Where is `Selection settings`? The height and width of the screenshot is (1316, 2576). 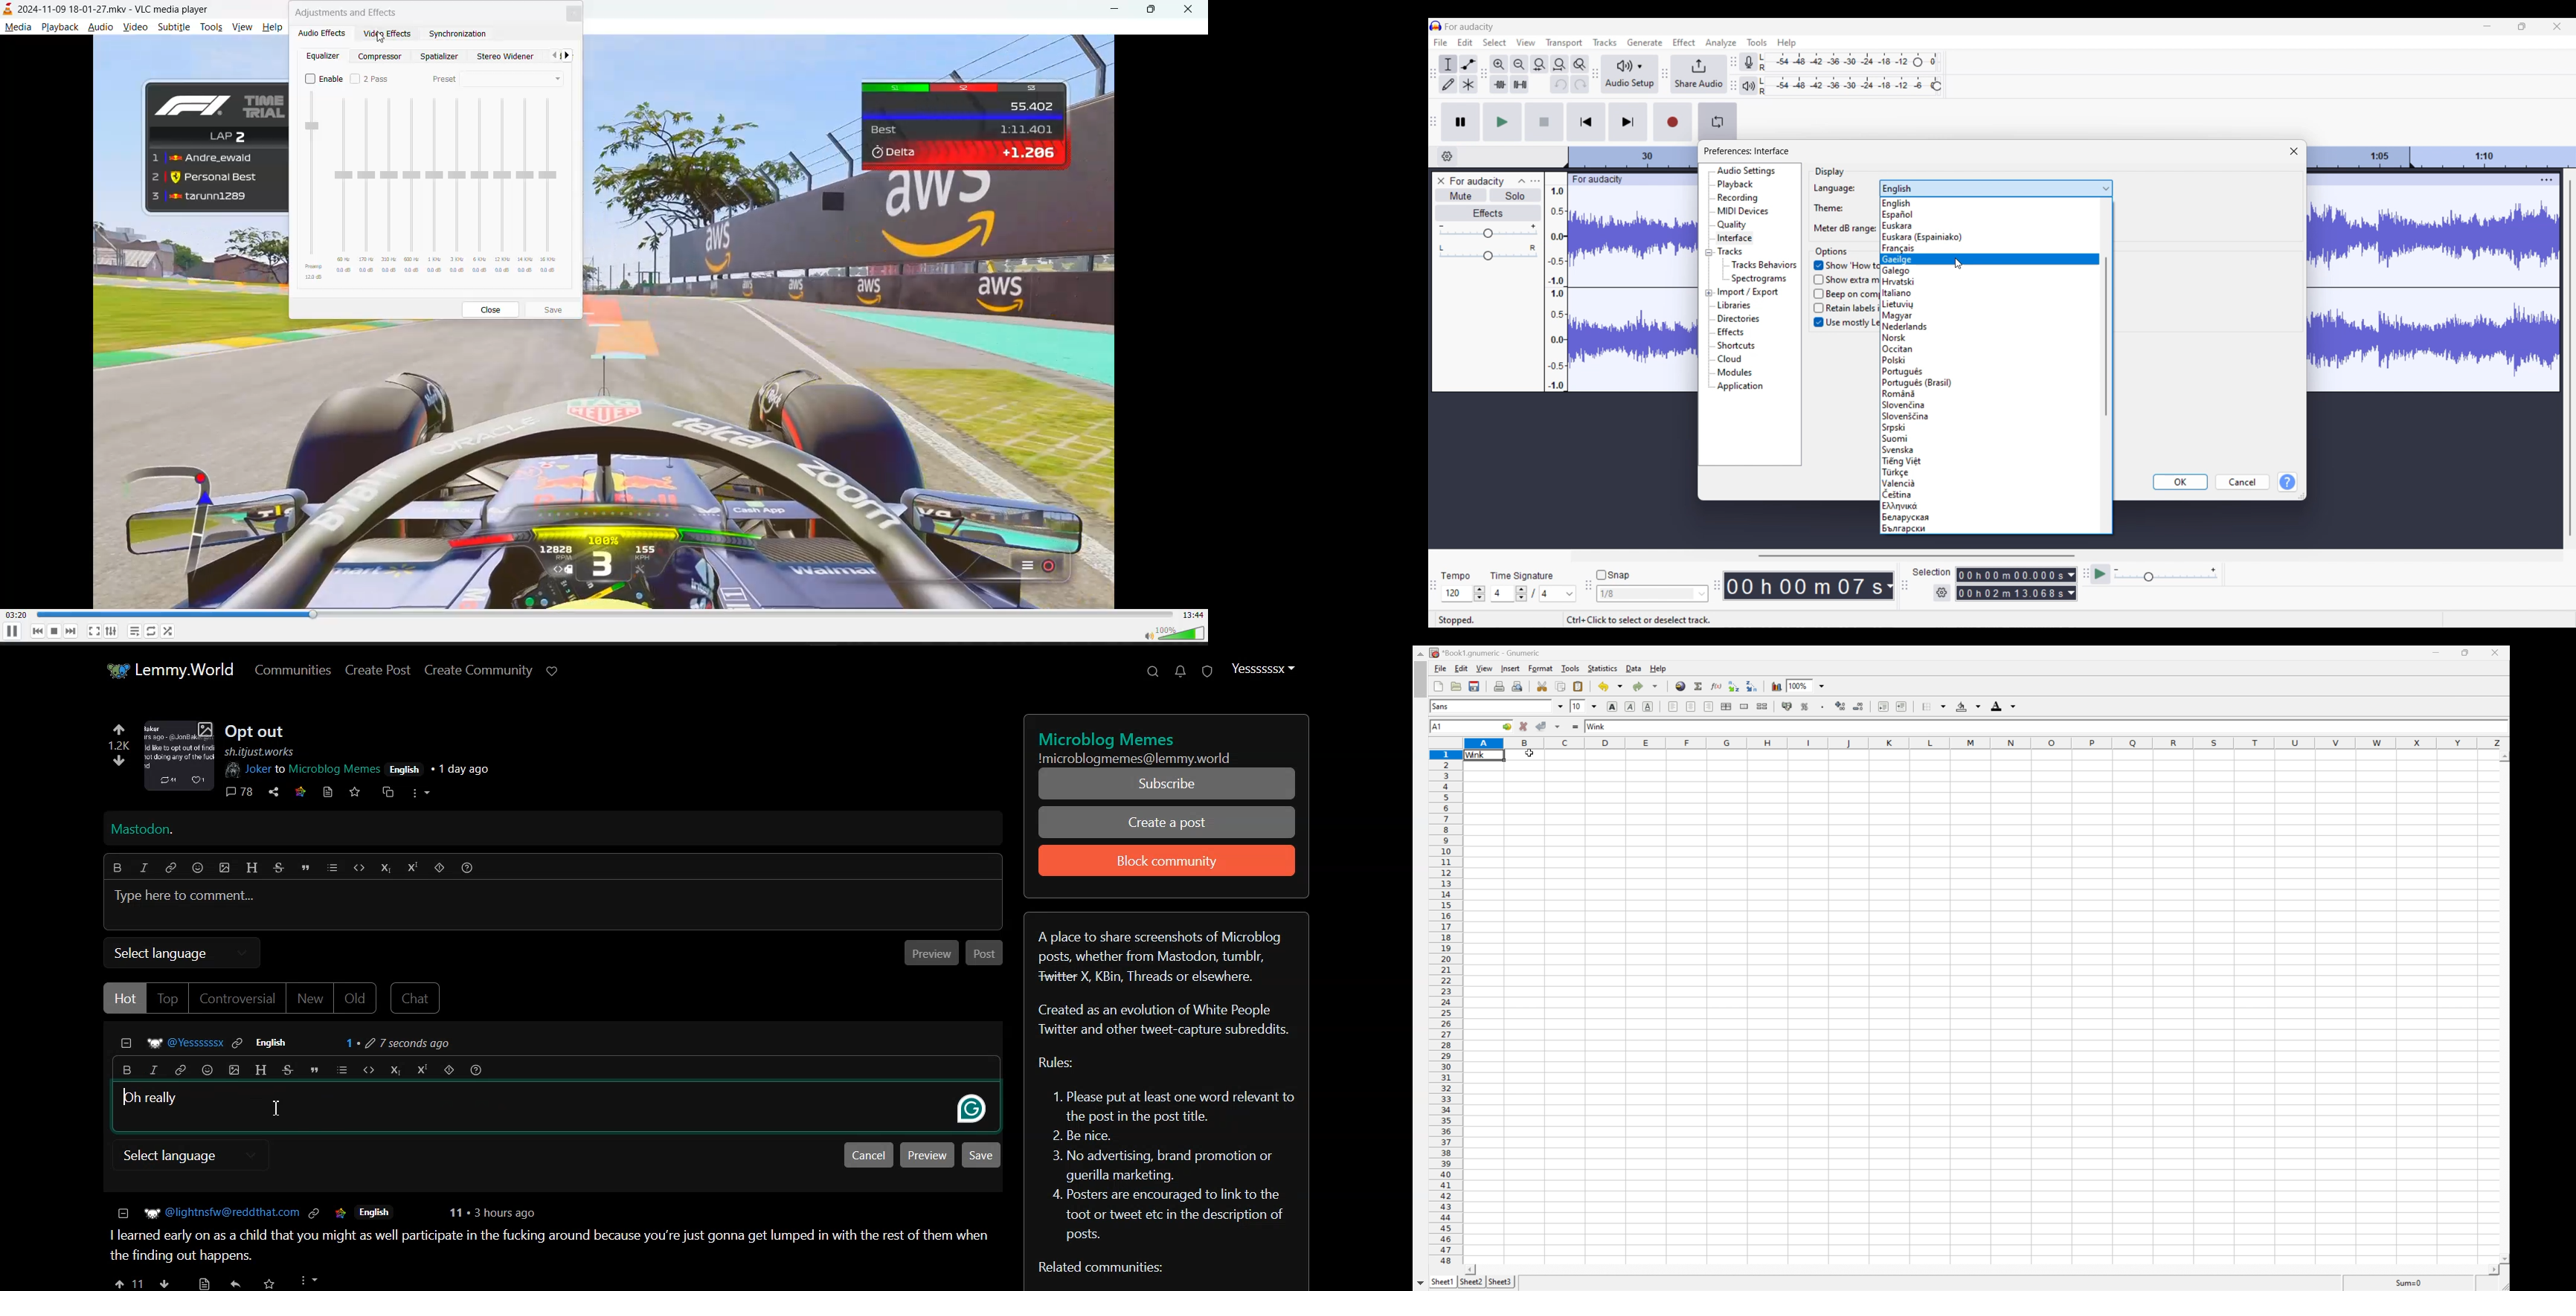
Selection settings is located at coordinates (1942, 593).